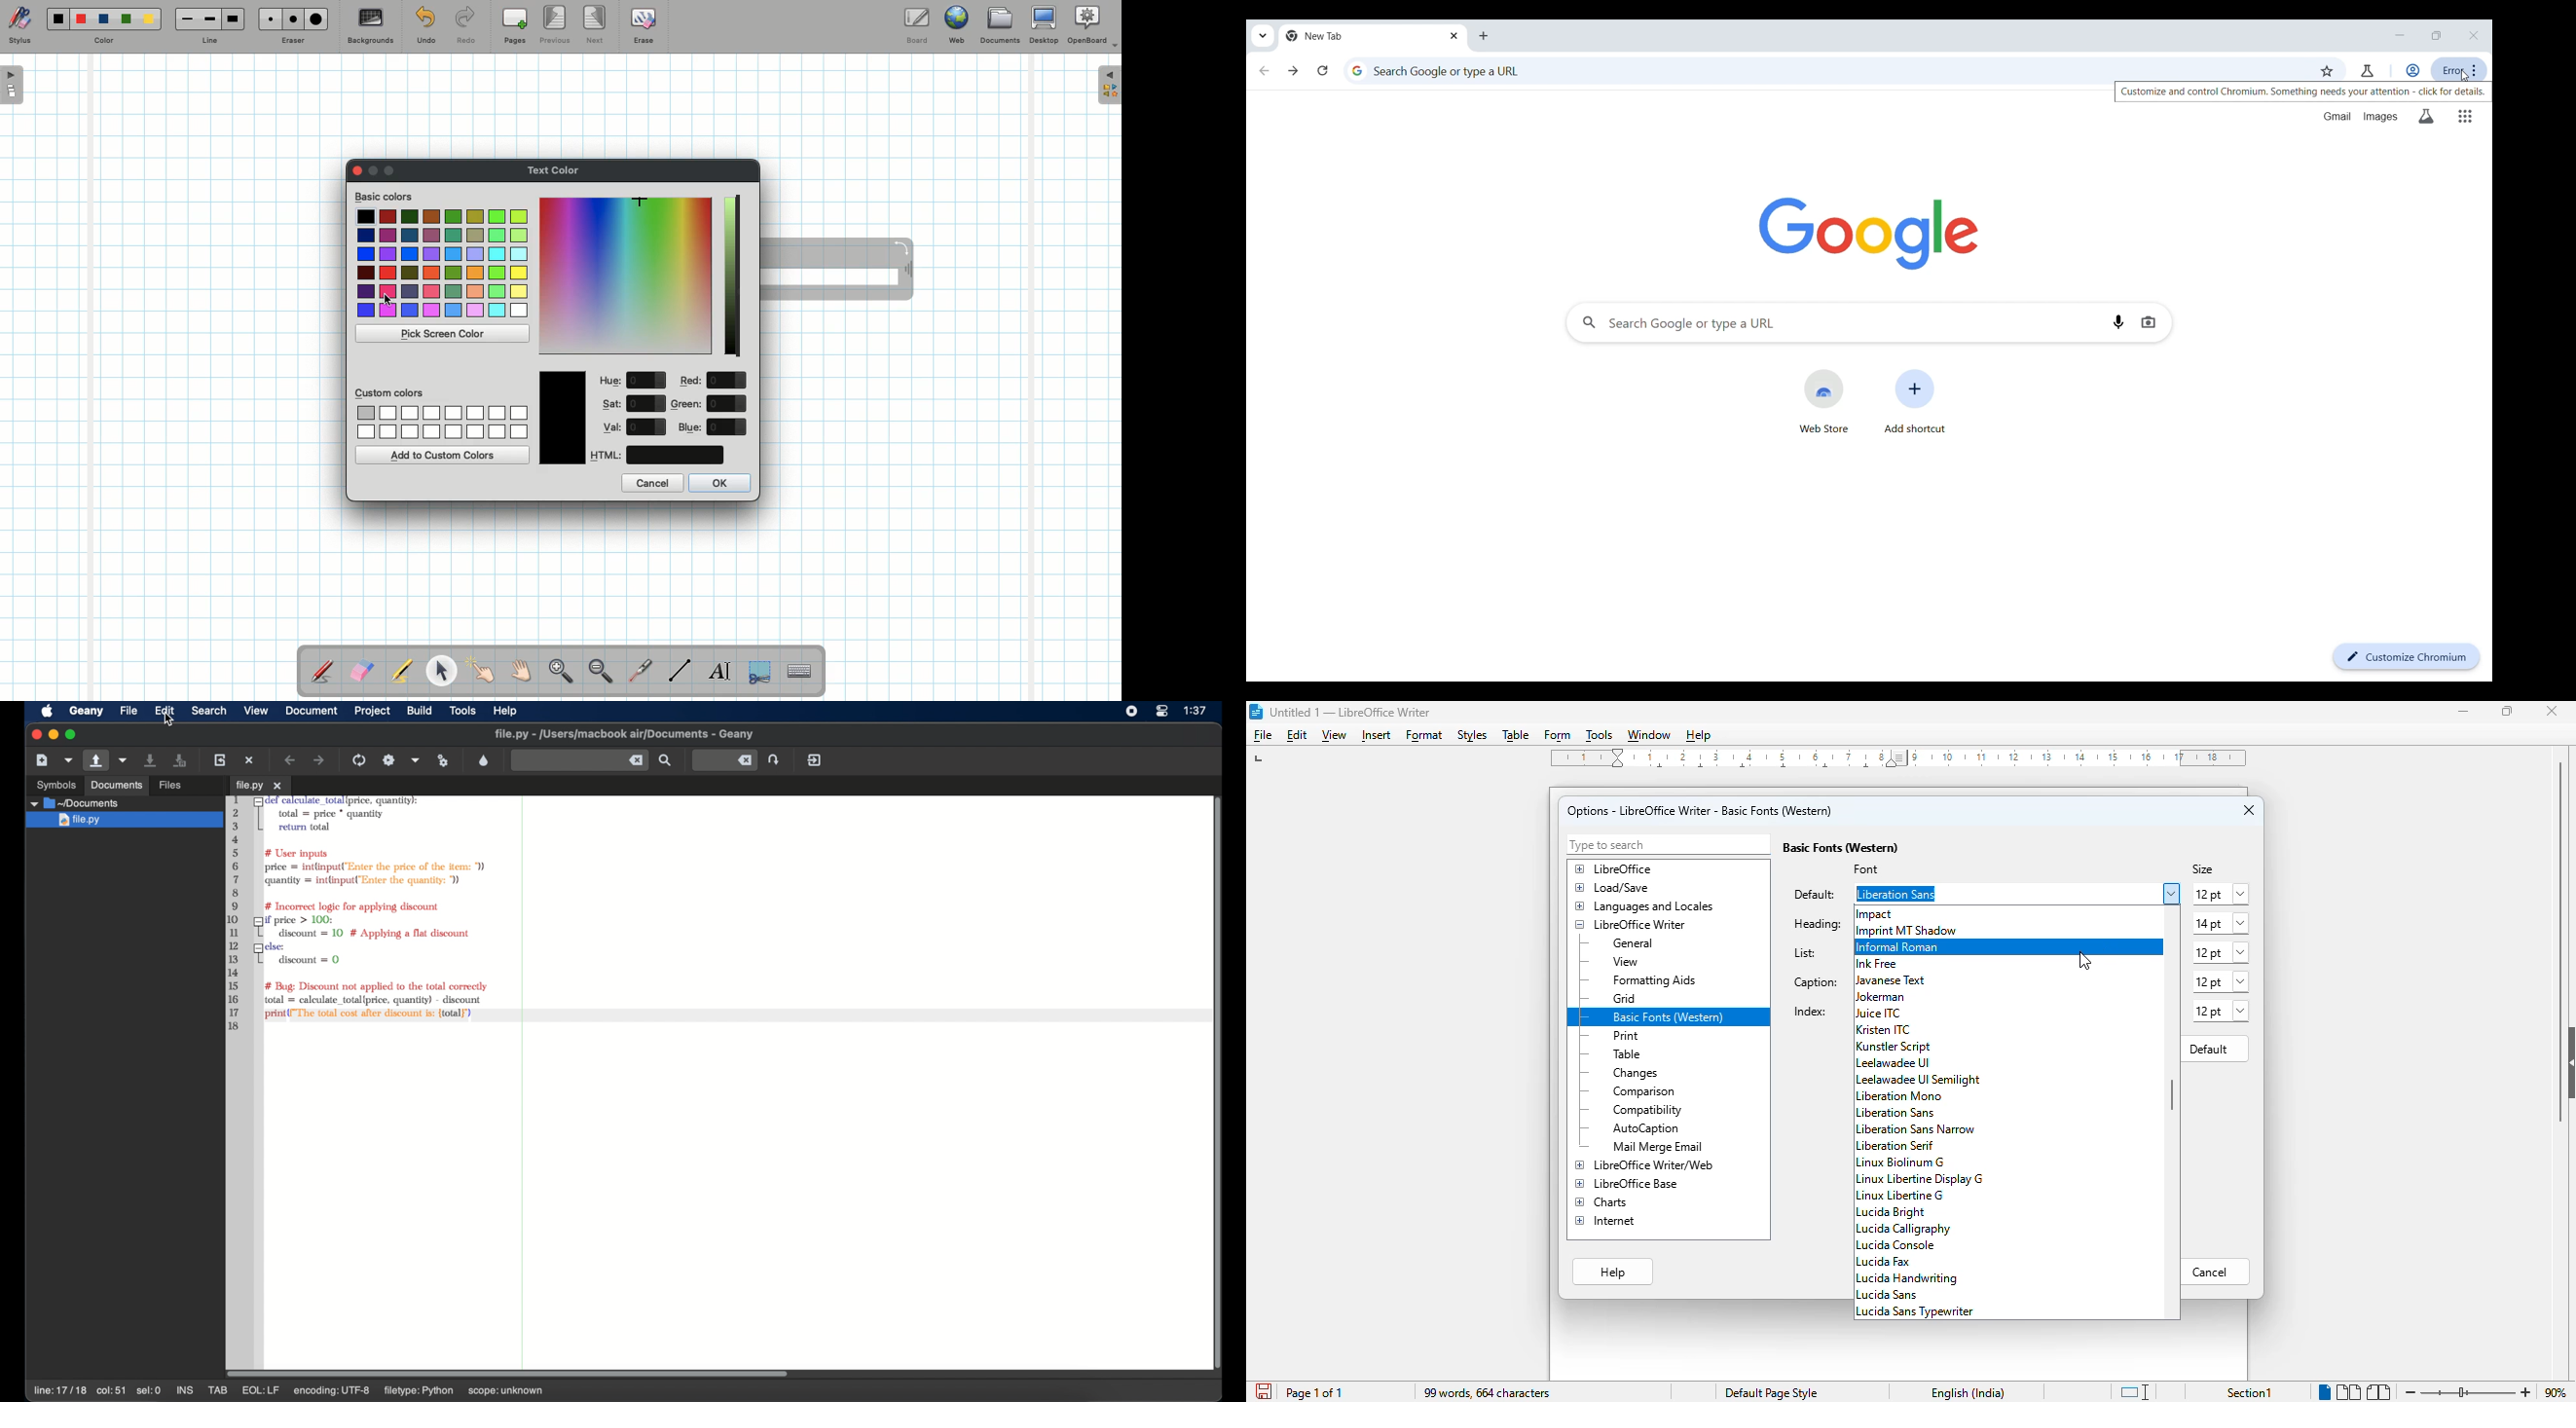 This screenshot has width=2576, height=1428. I want to click on Search Google or type a url , so click(1837, 323).